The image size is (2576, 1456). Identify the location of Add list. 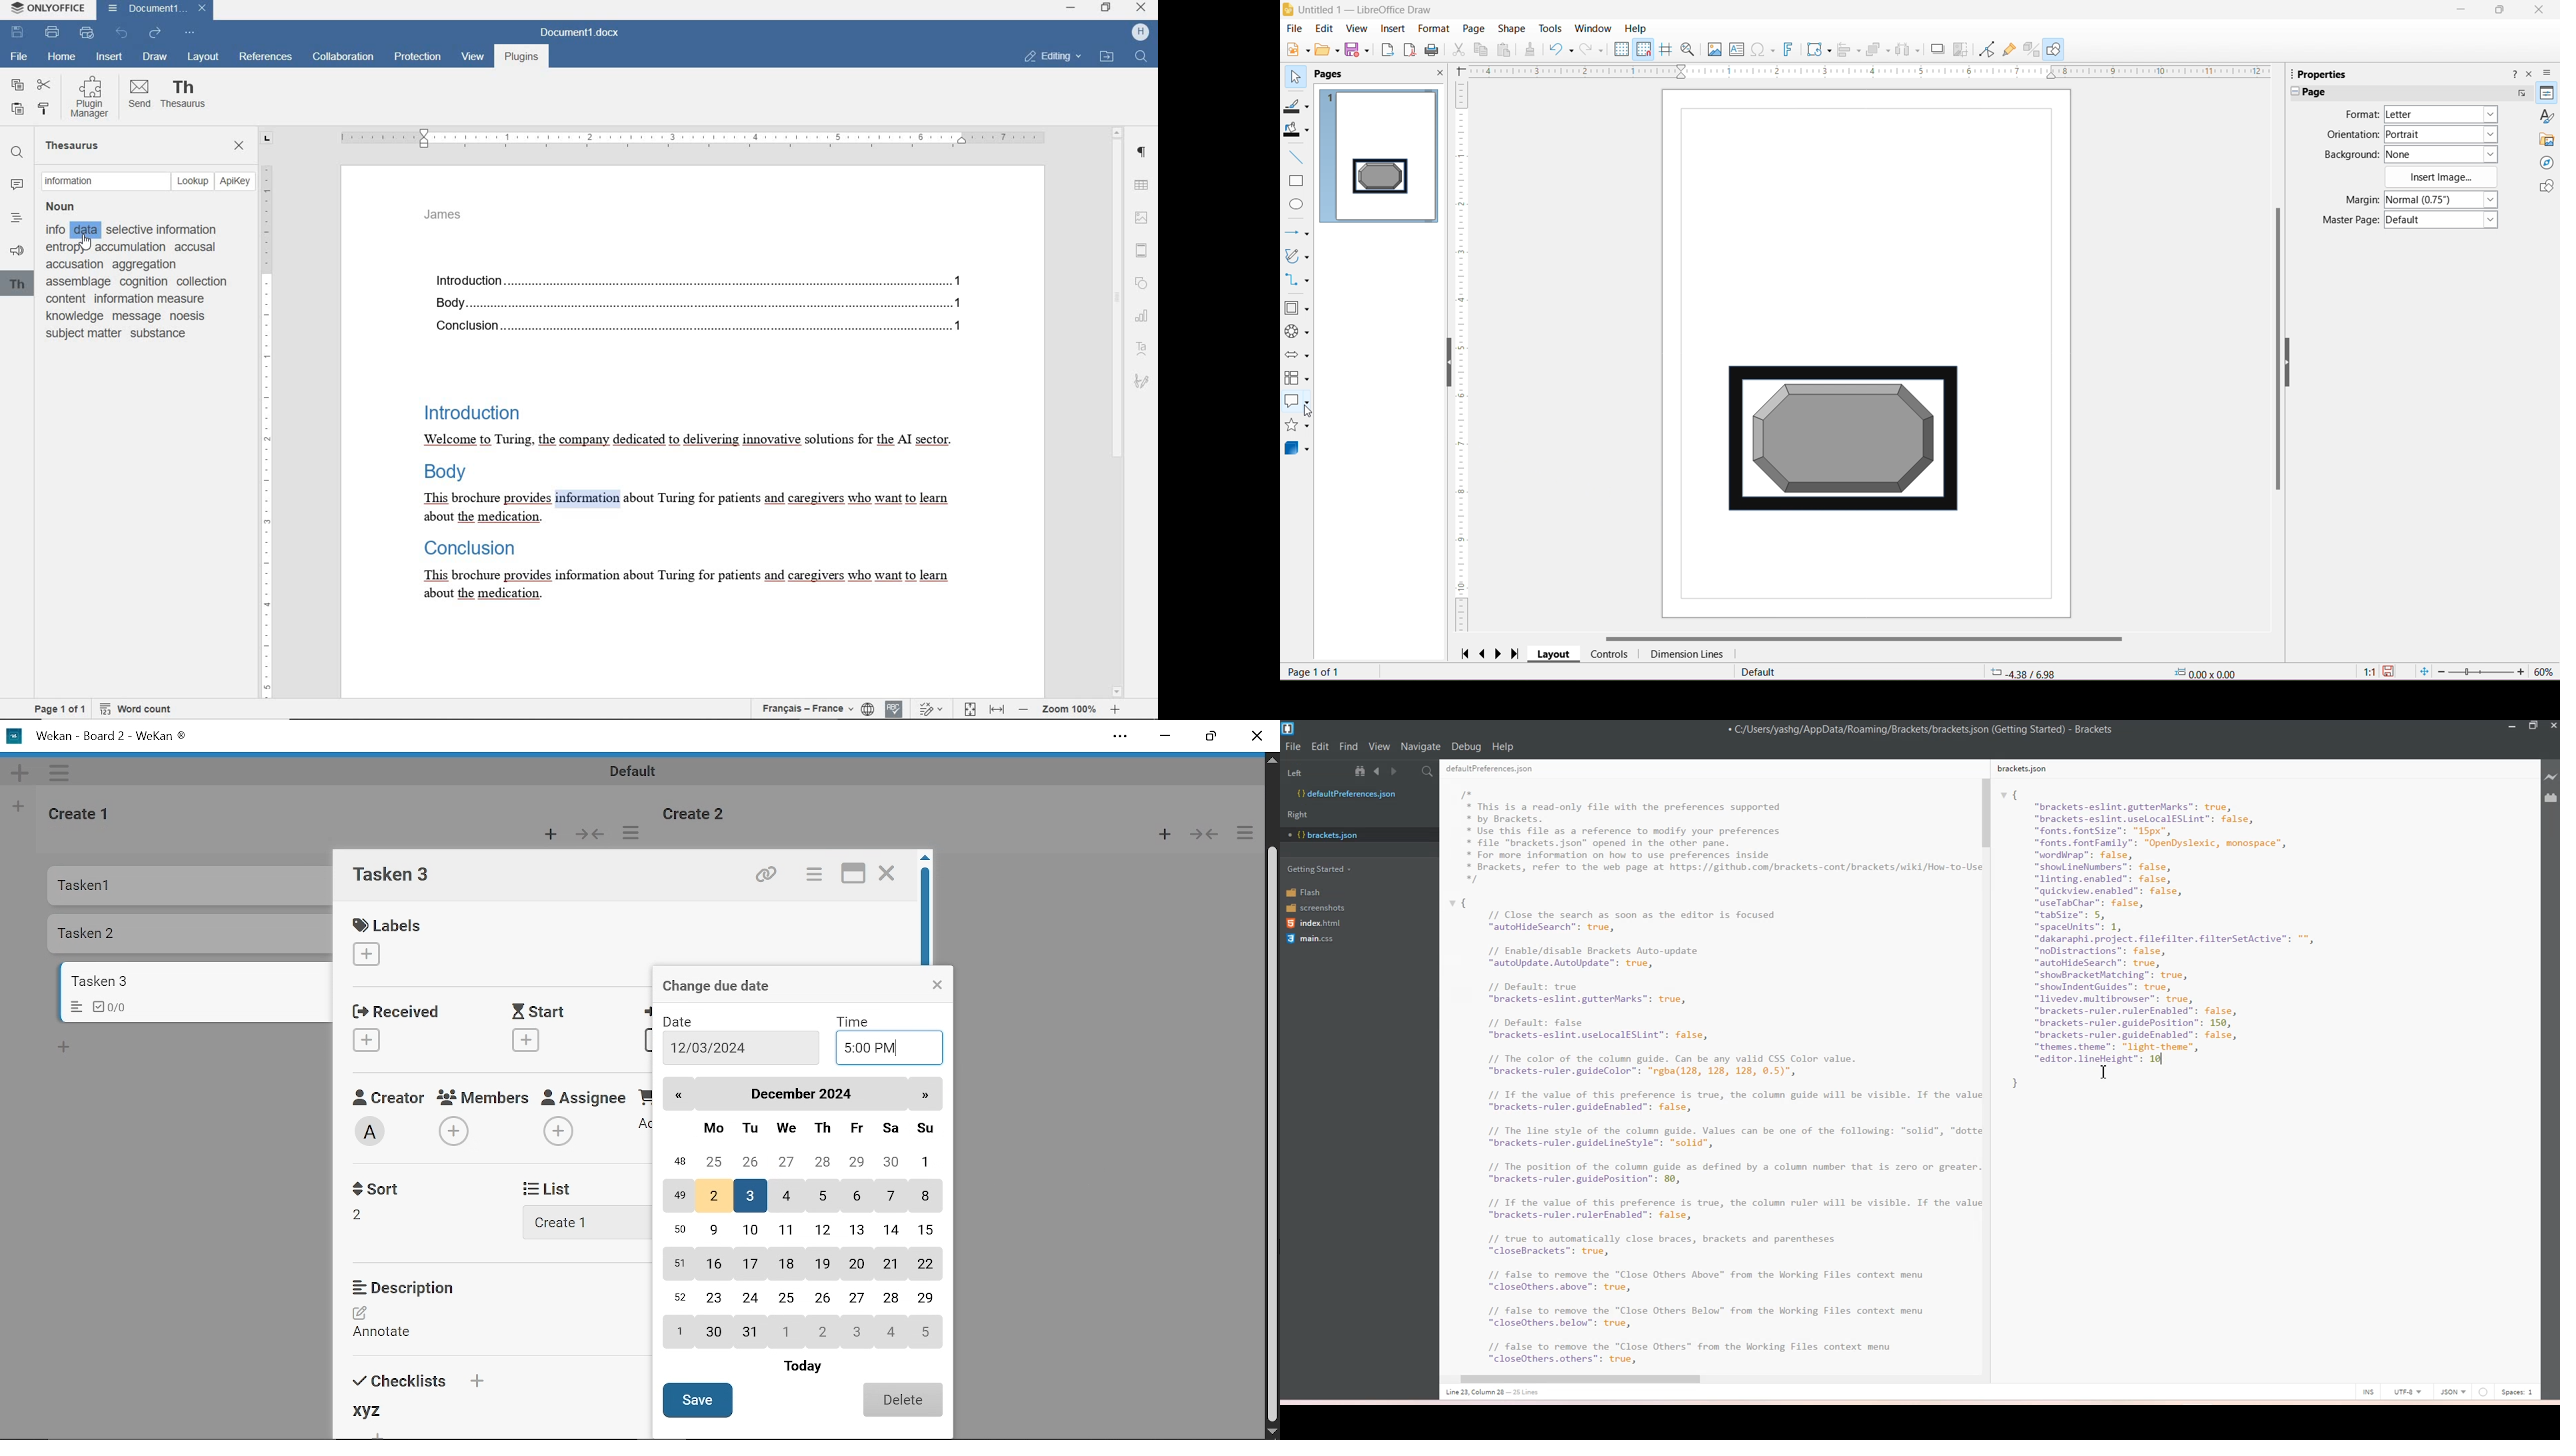
(572, 1221).